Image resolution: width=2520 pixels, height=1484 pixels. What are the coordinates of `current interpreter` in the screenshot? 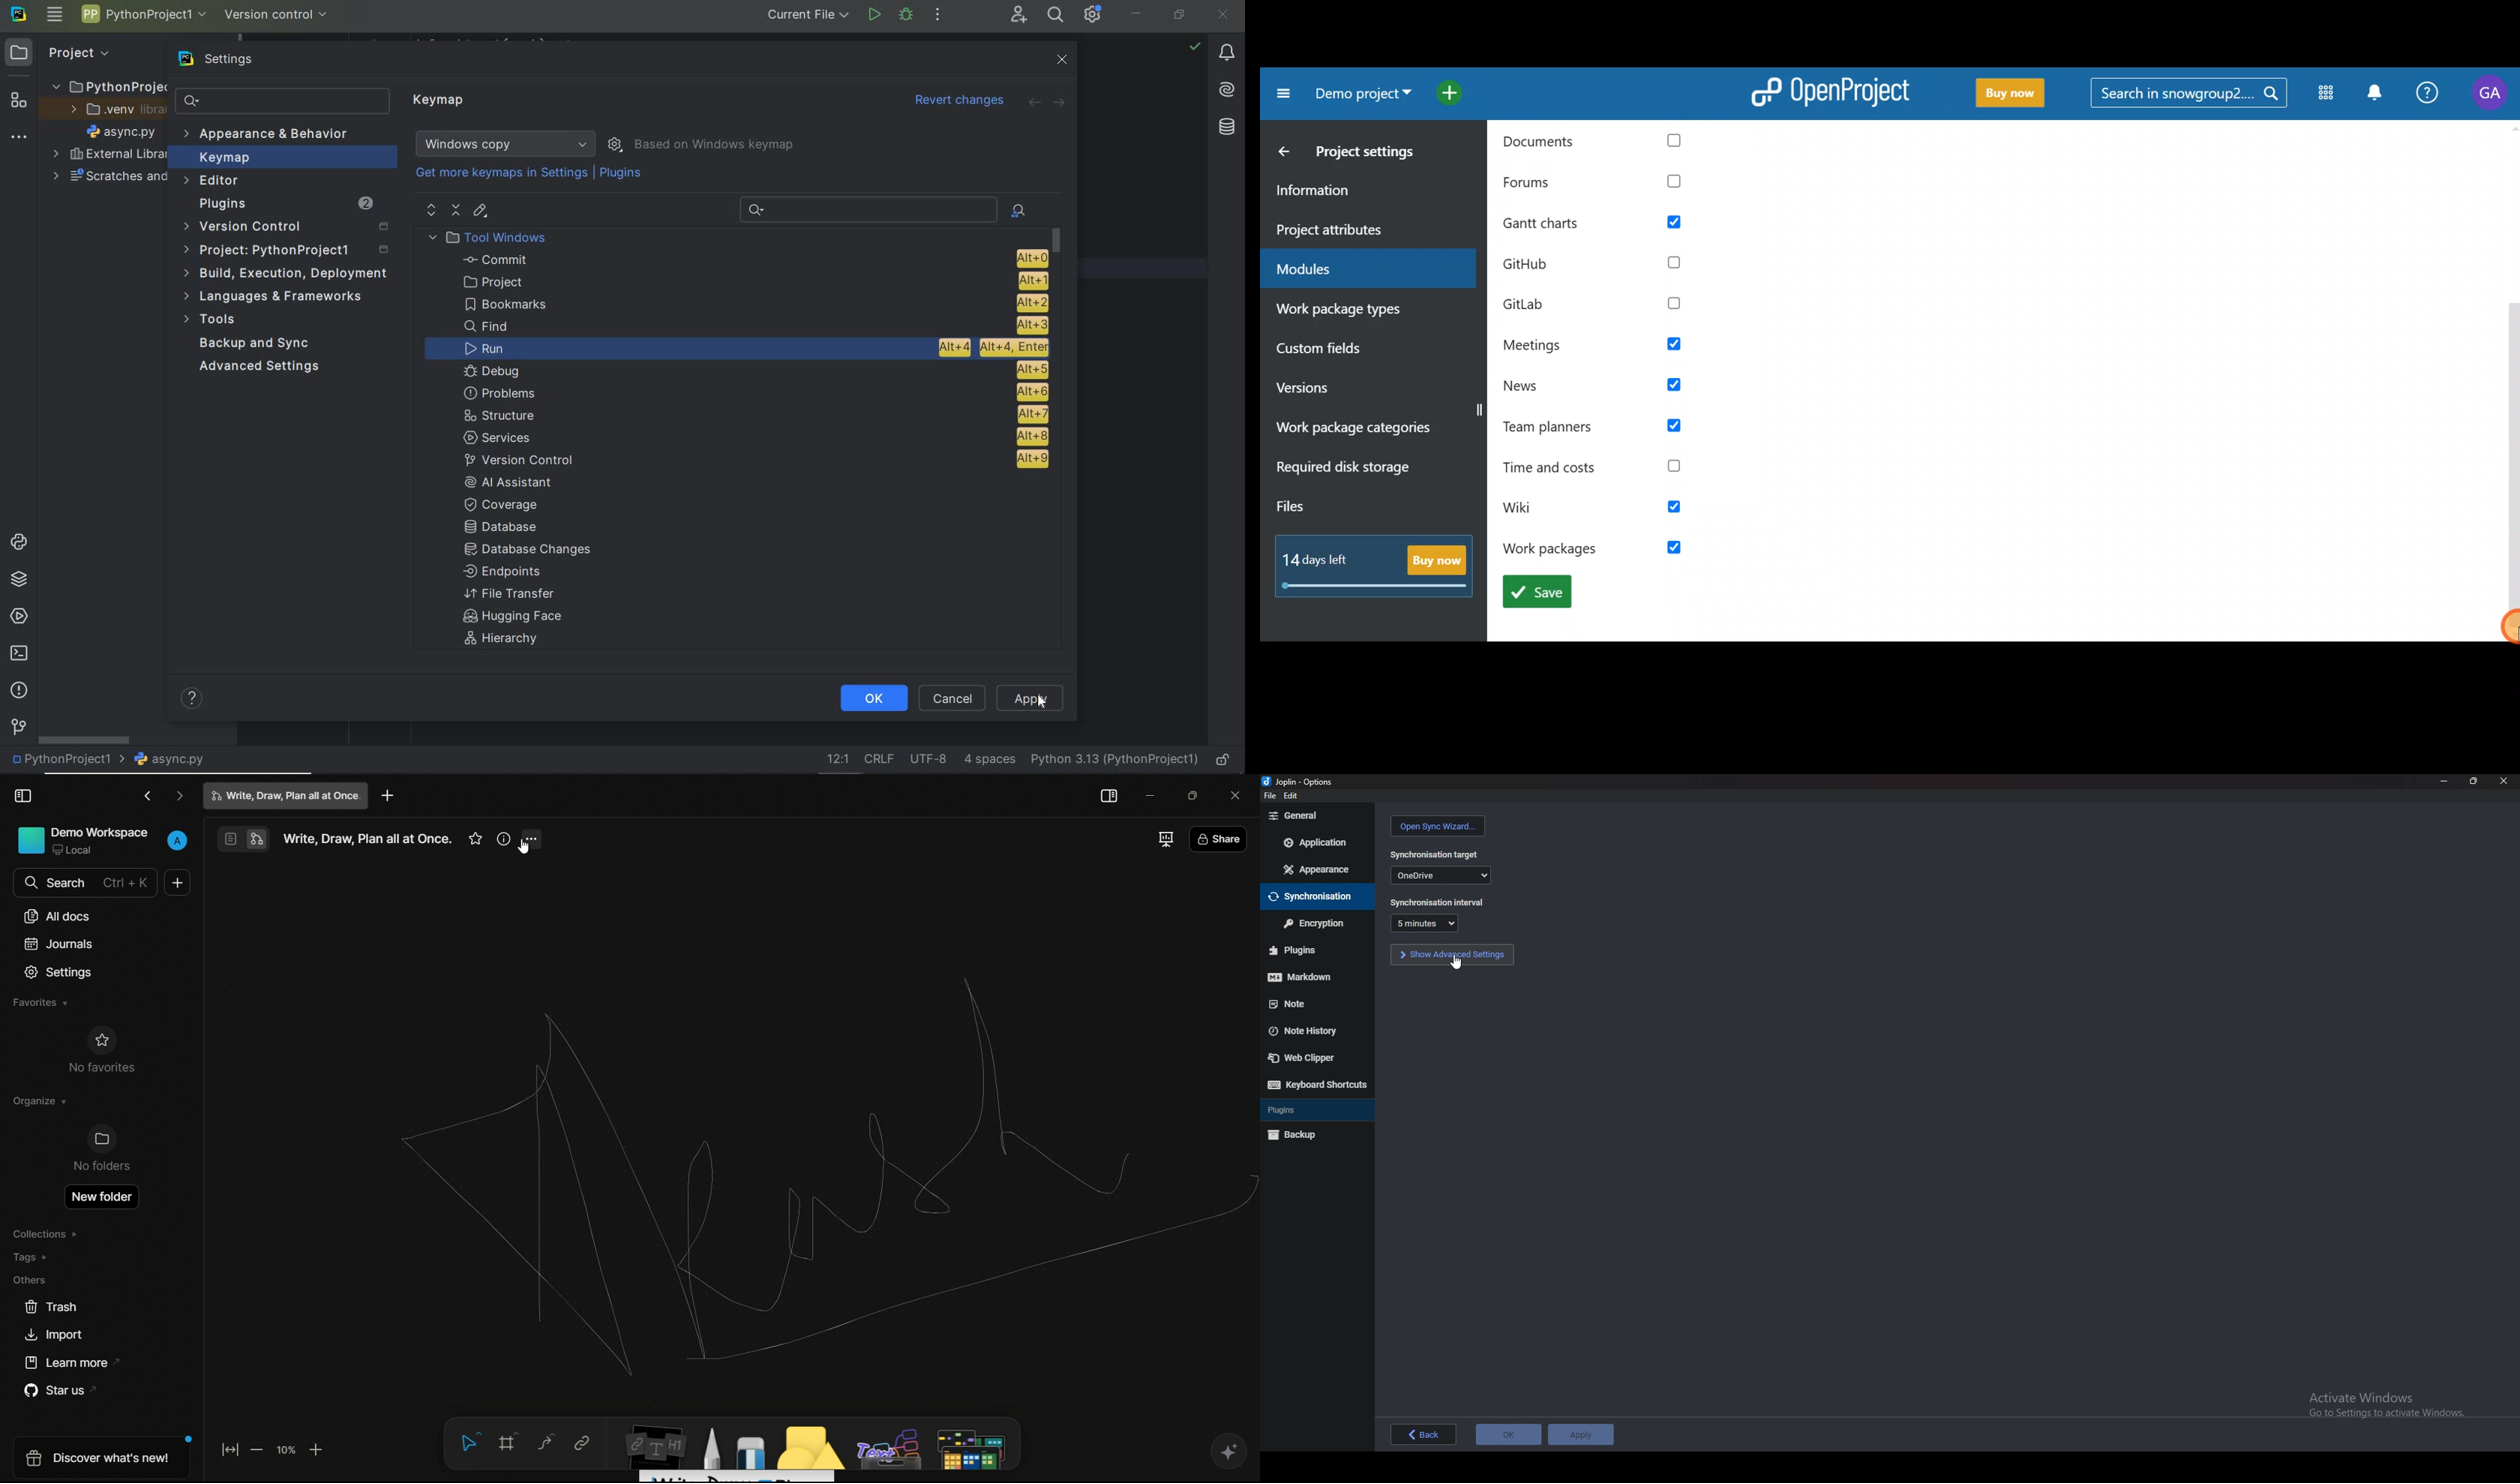 It's located at (1116, 761).